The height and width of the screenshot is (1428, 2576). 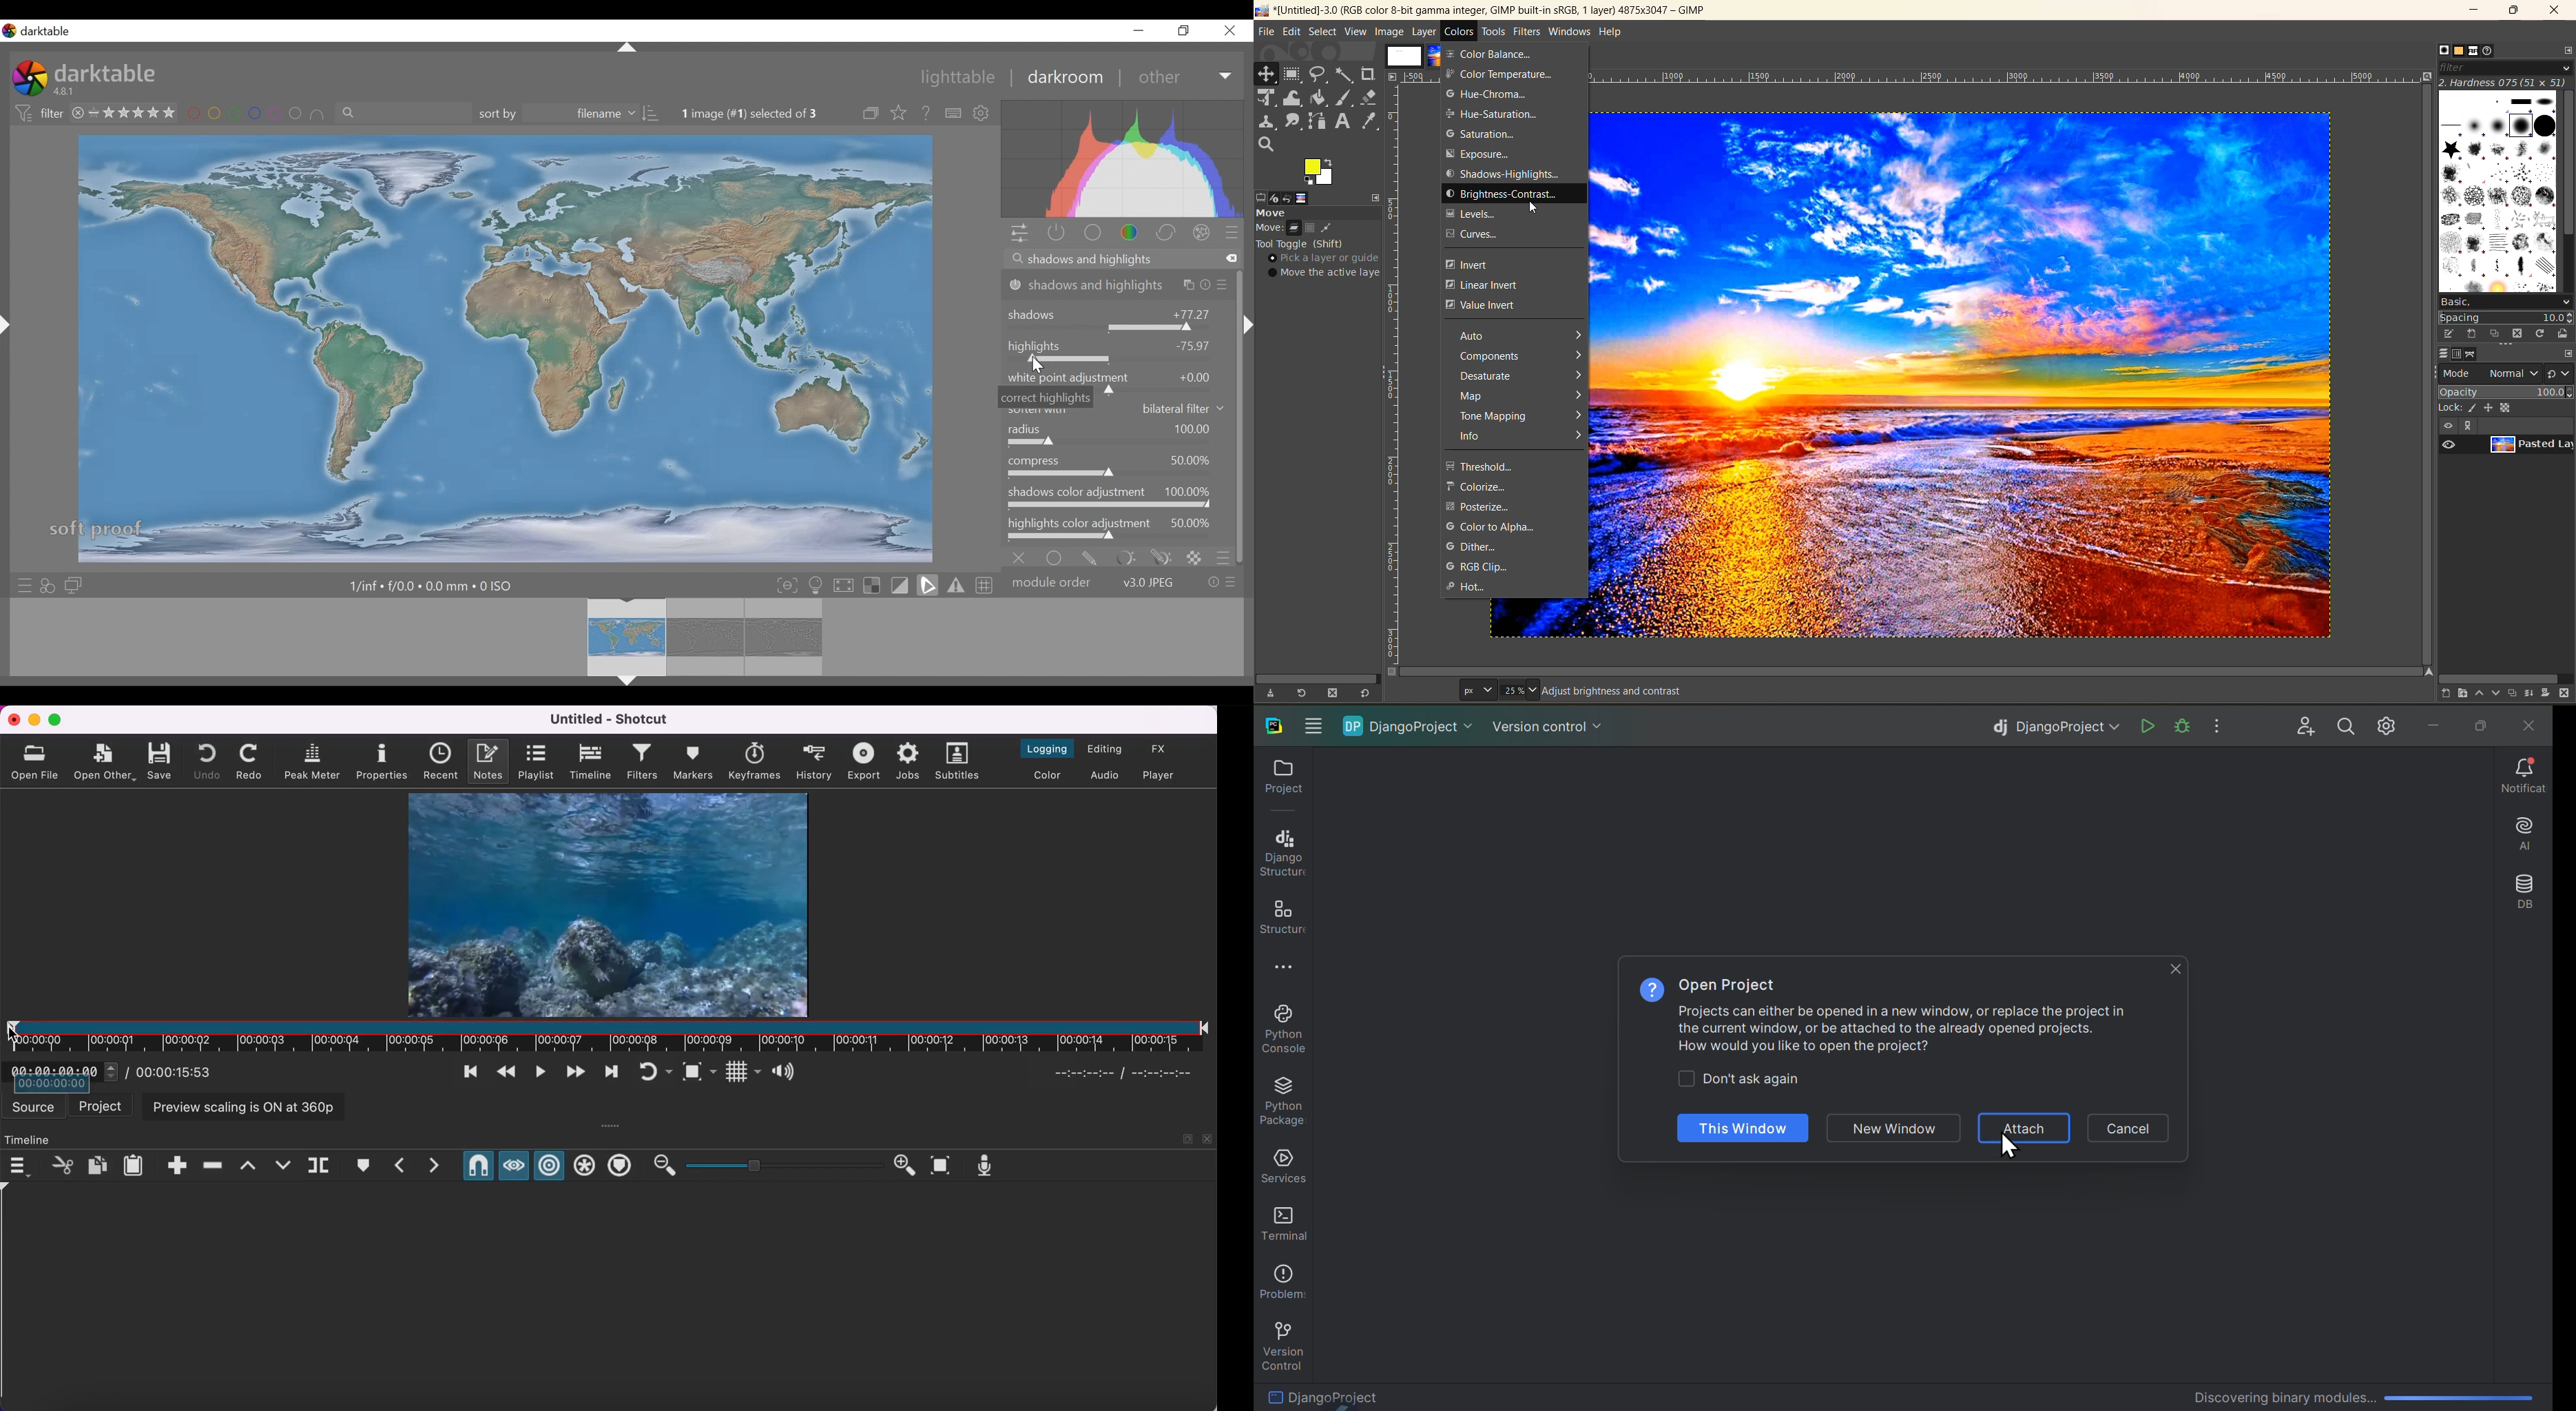 What do you see at coordinates (1523, 375) in the screenshot?
I see `desaturate` at bounding box center [1523, 375].